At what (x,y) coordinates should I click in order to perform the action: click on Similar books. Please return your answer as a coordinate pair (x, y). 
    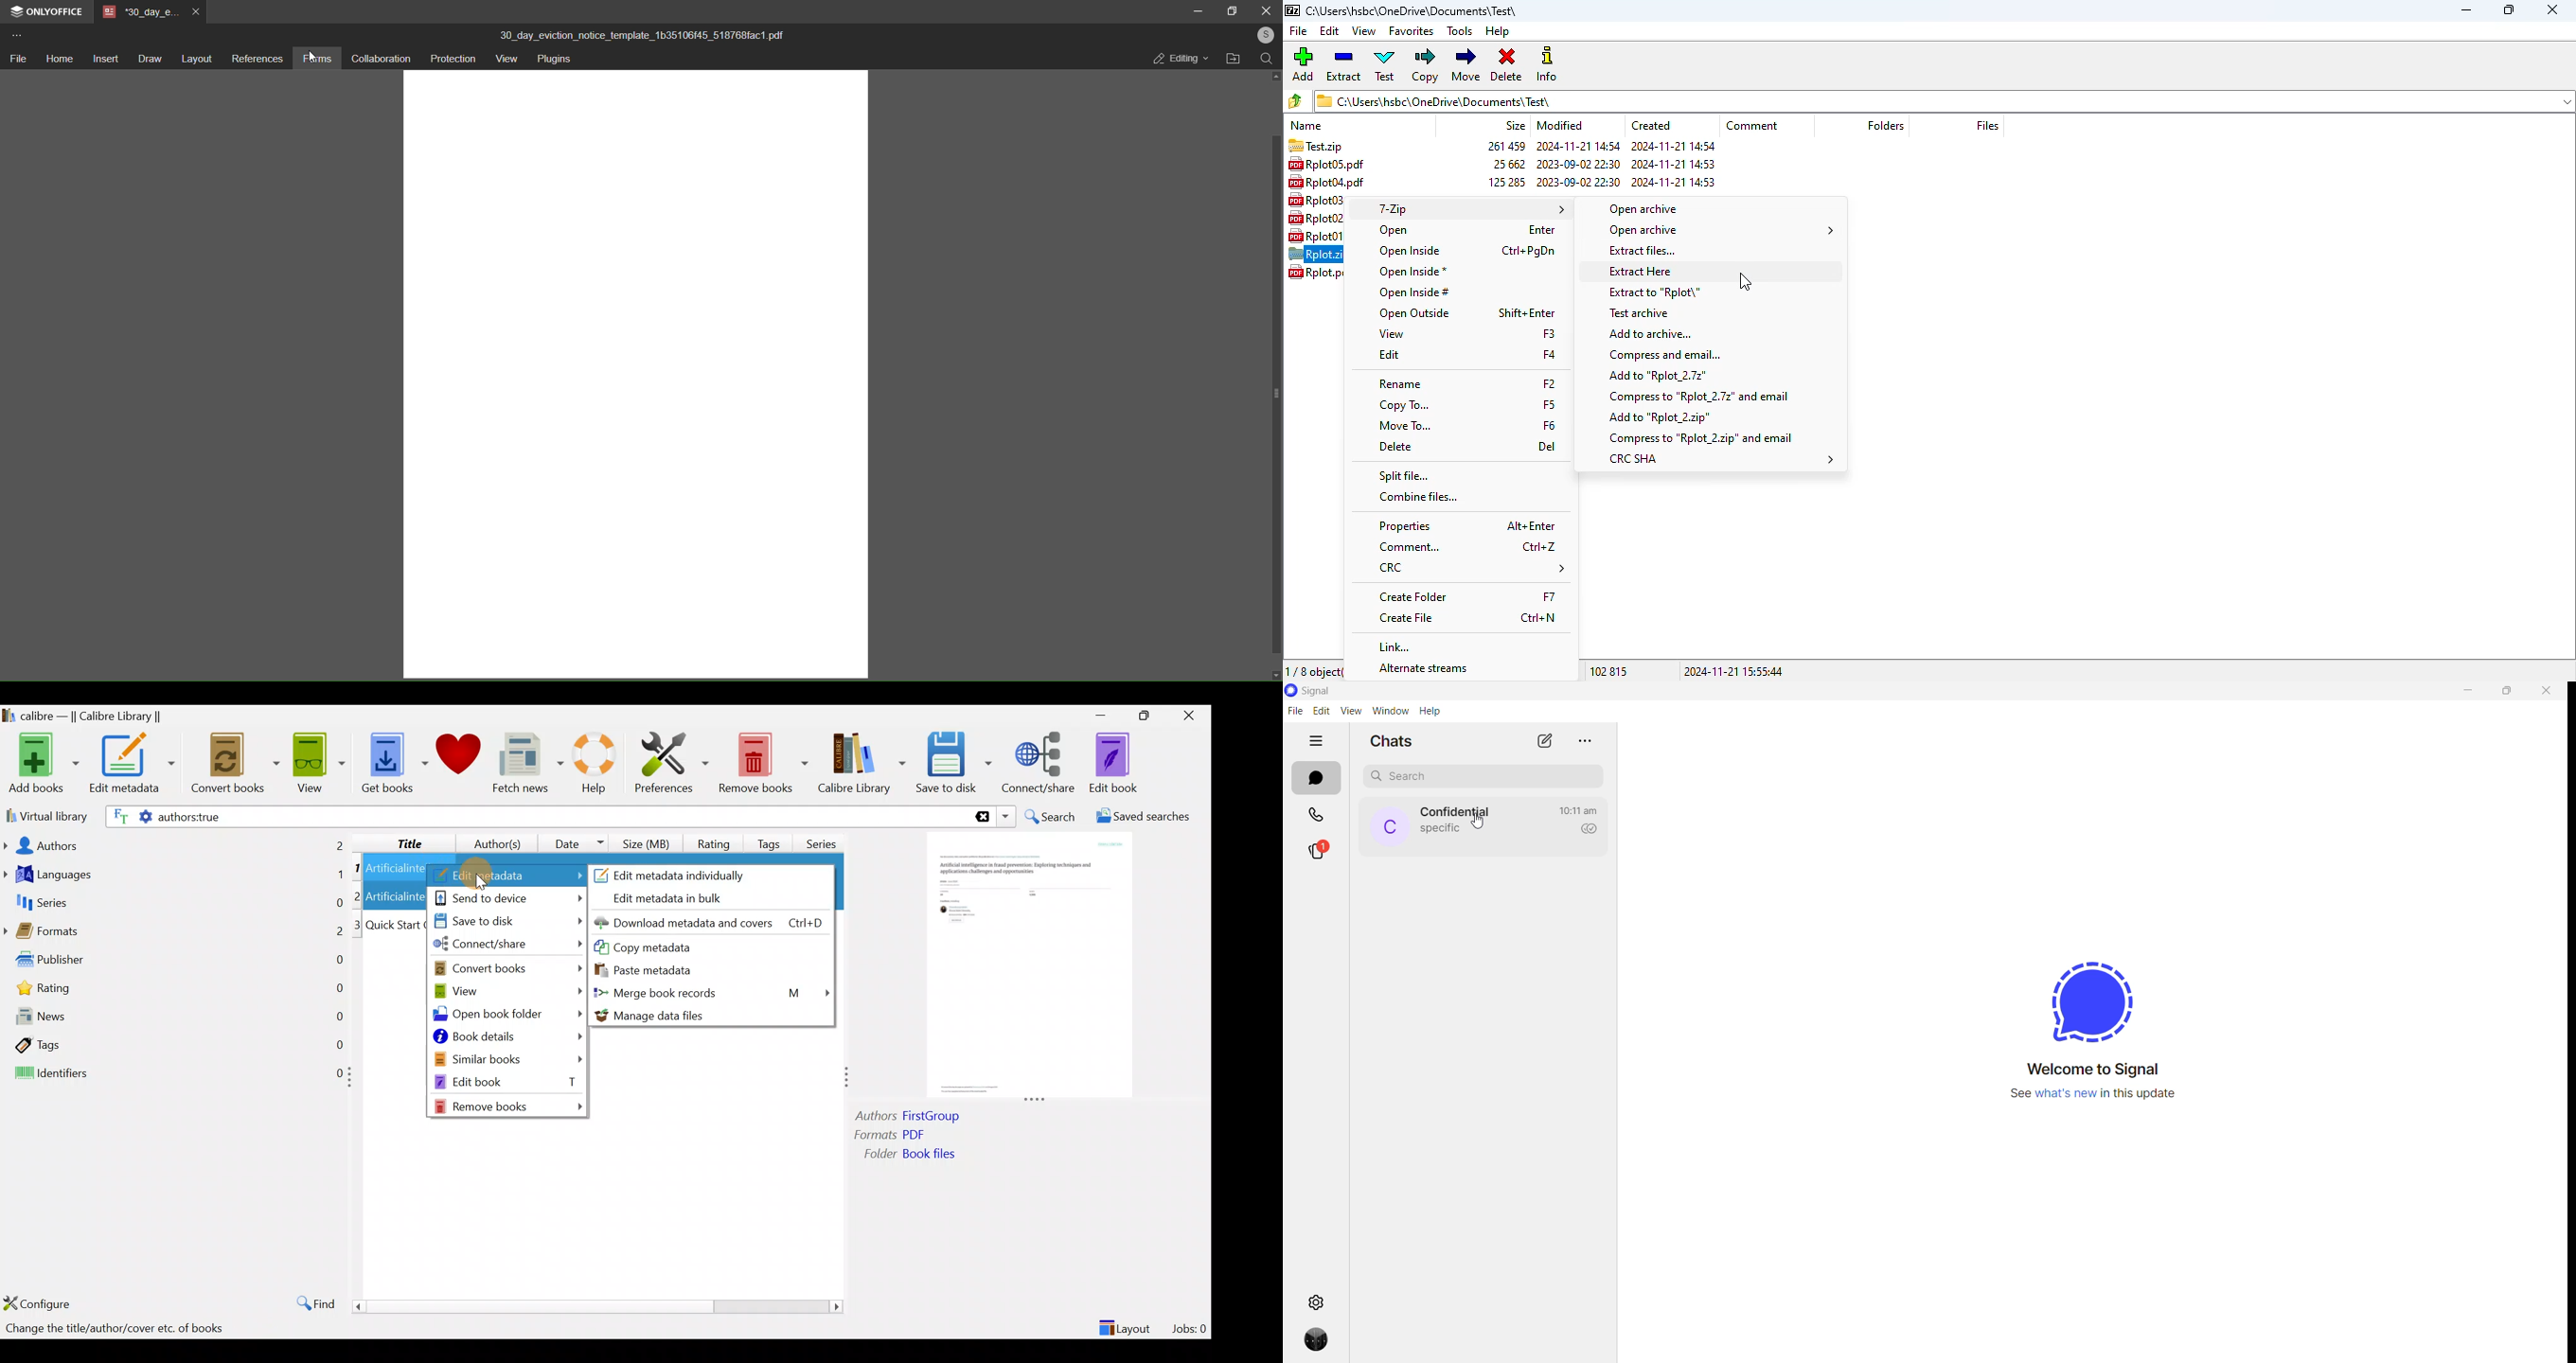
    Looking at the image, I should click on (509, 1058).